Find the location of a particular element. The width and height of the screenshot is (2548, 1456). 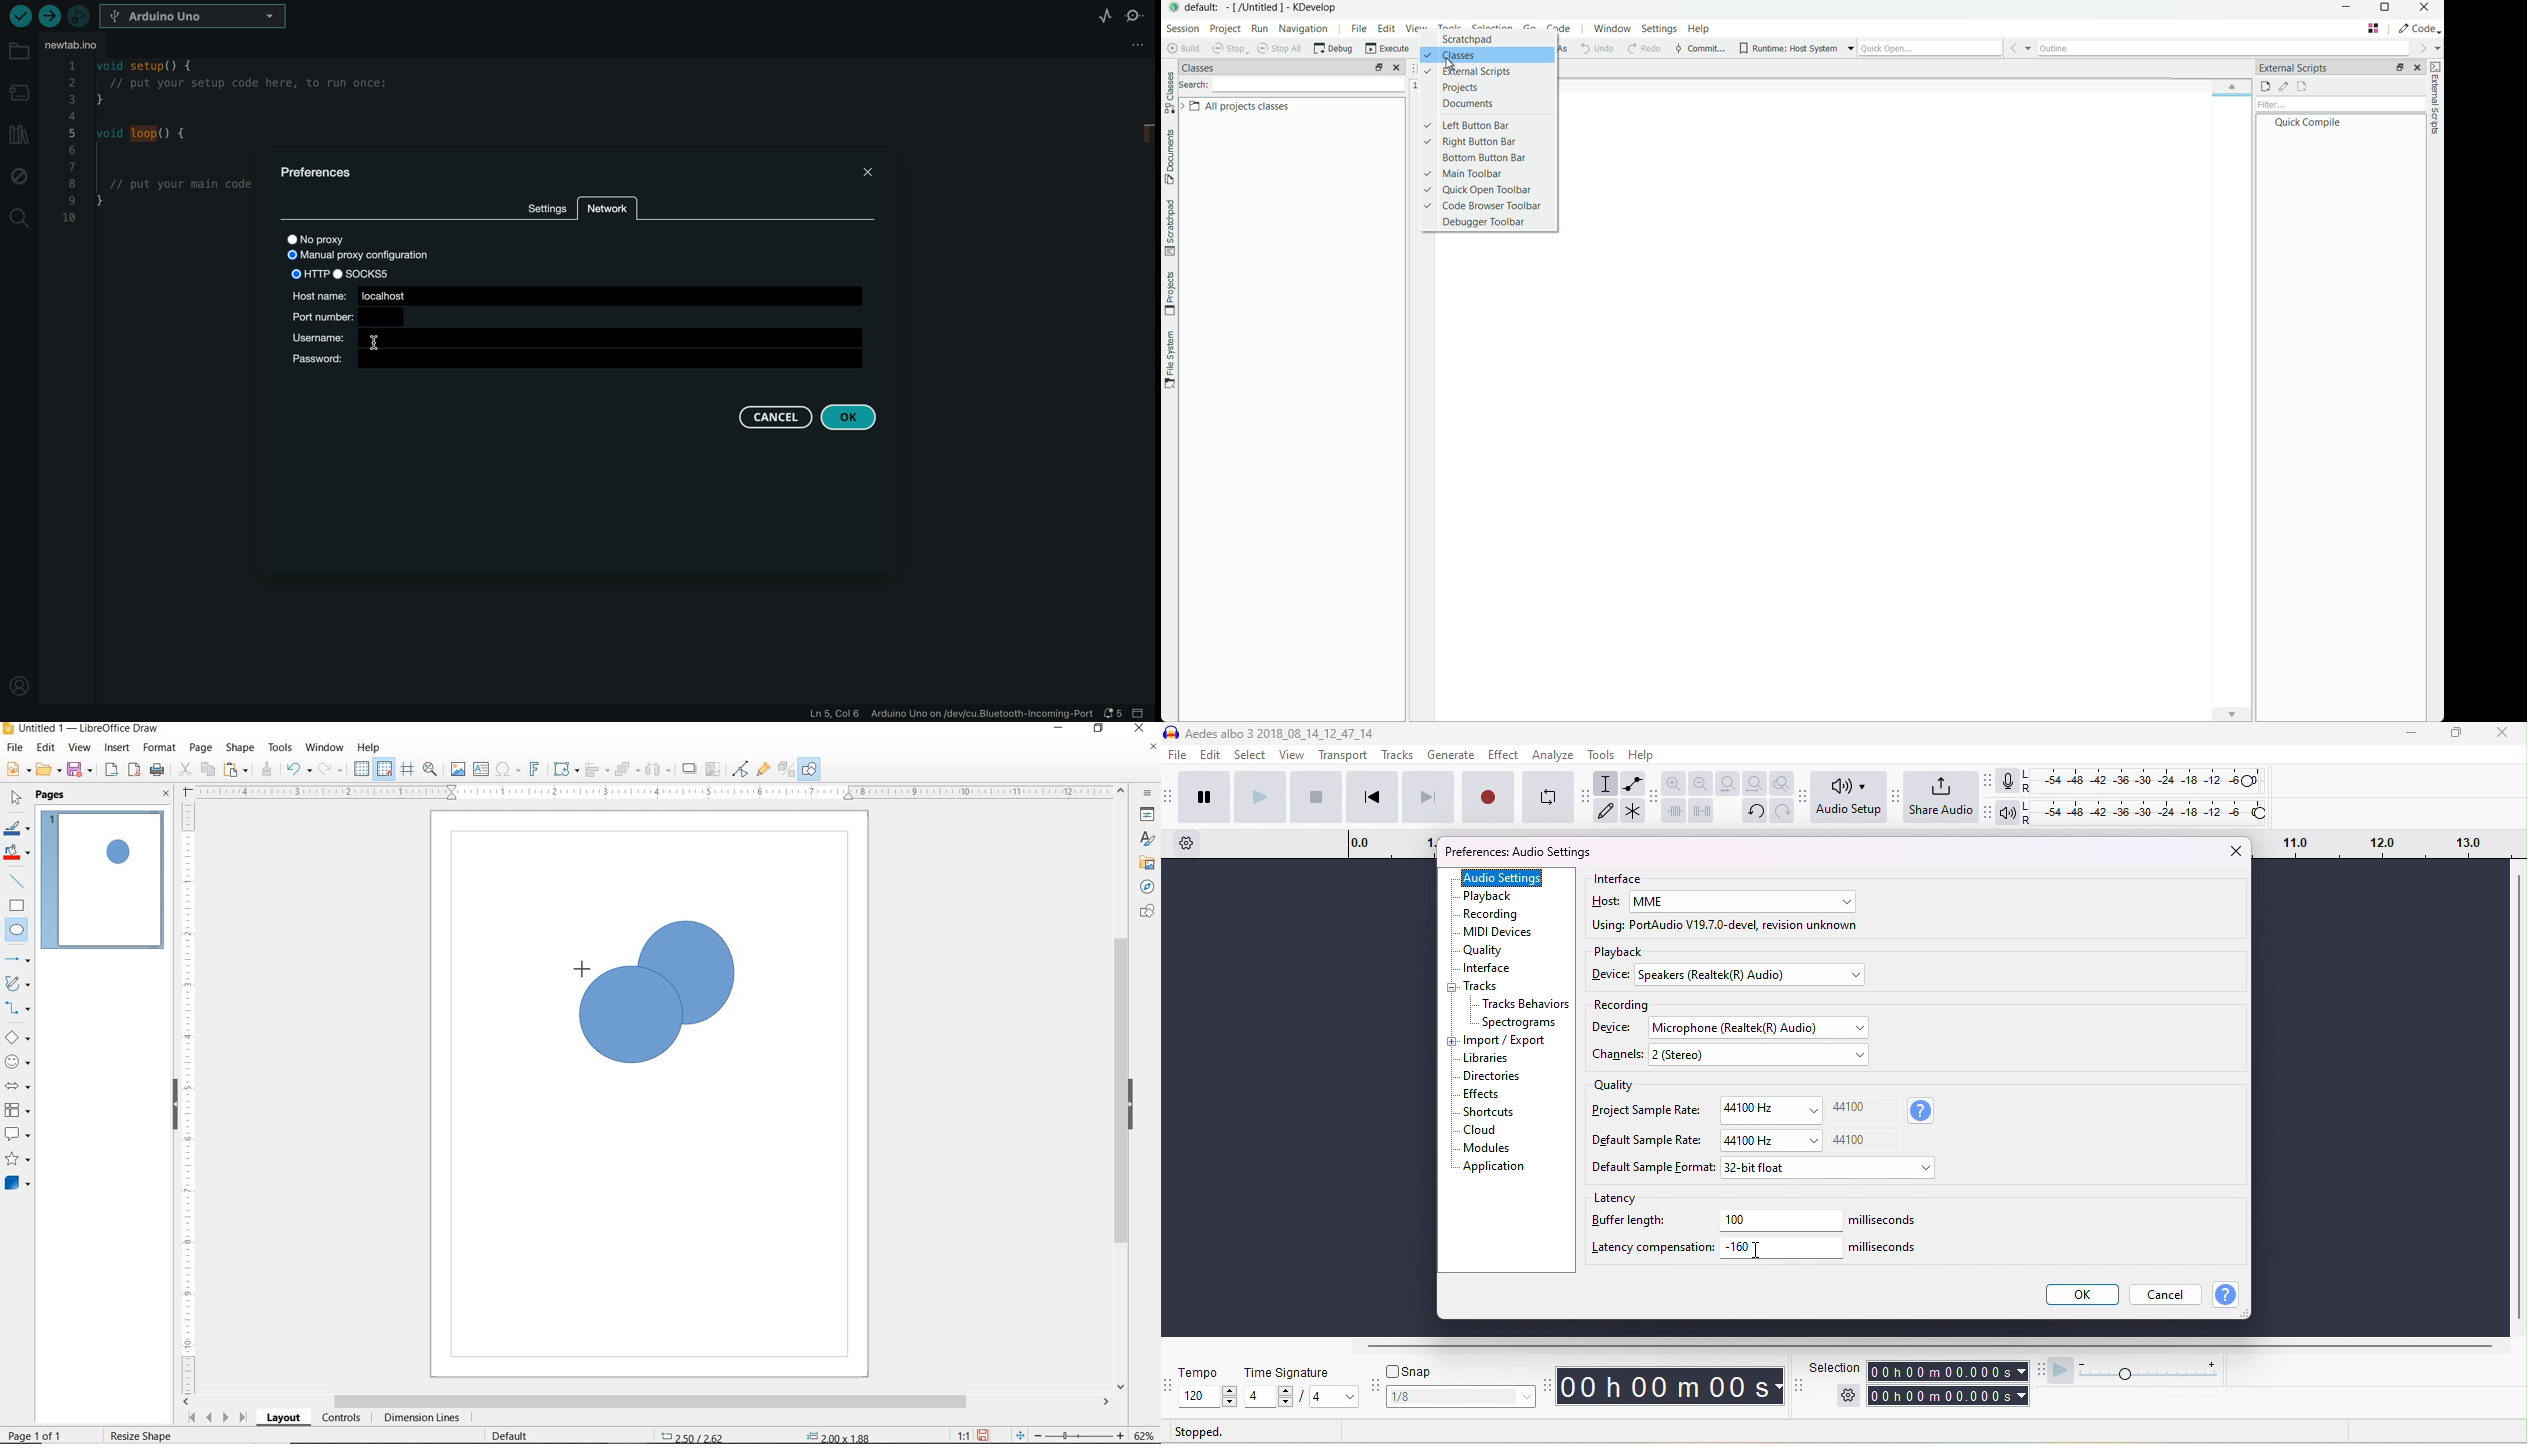

audacity transport toolbar is located at coordinates (1170, 796).